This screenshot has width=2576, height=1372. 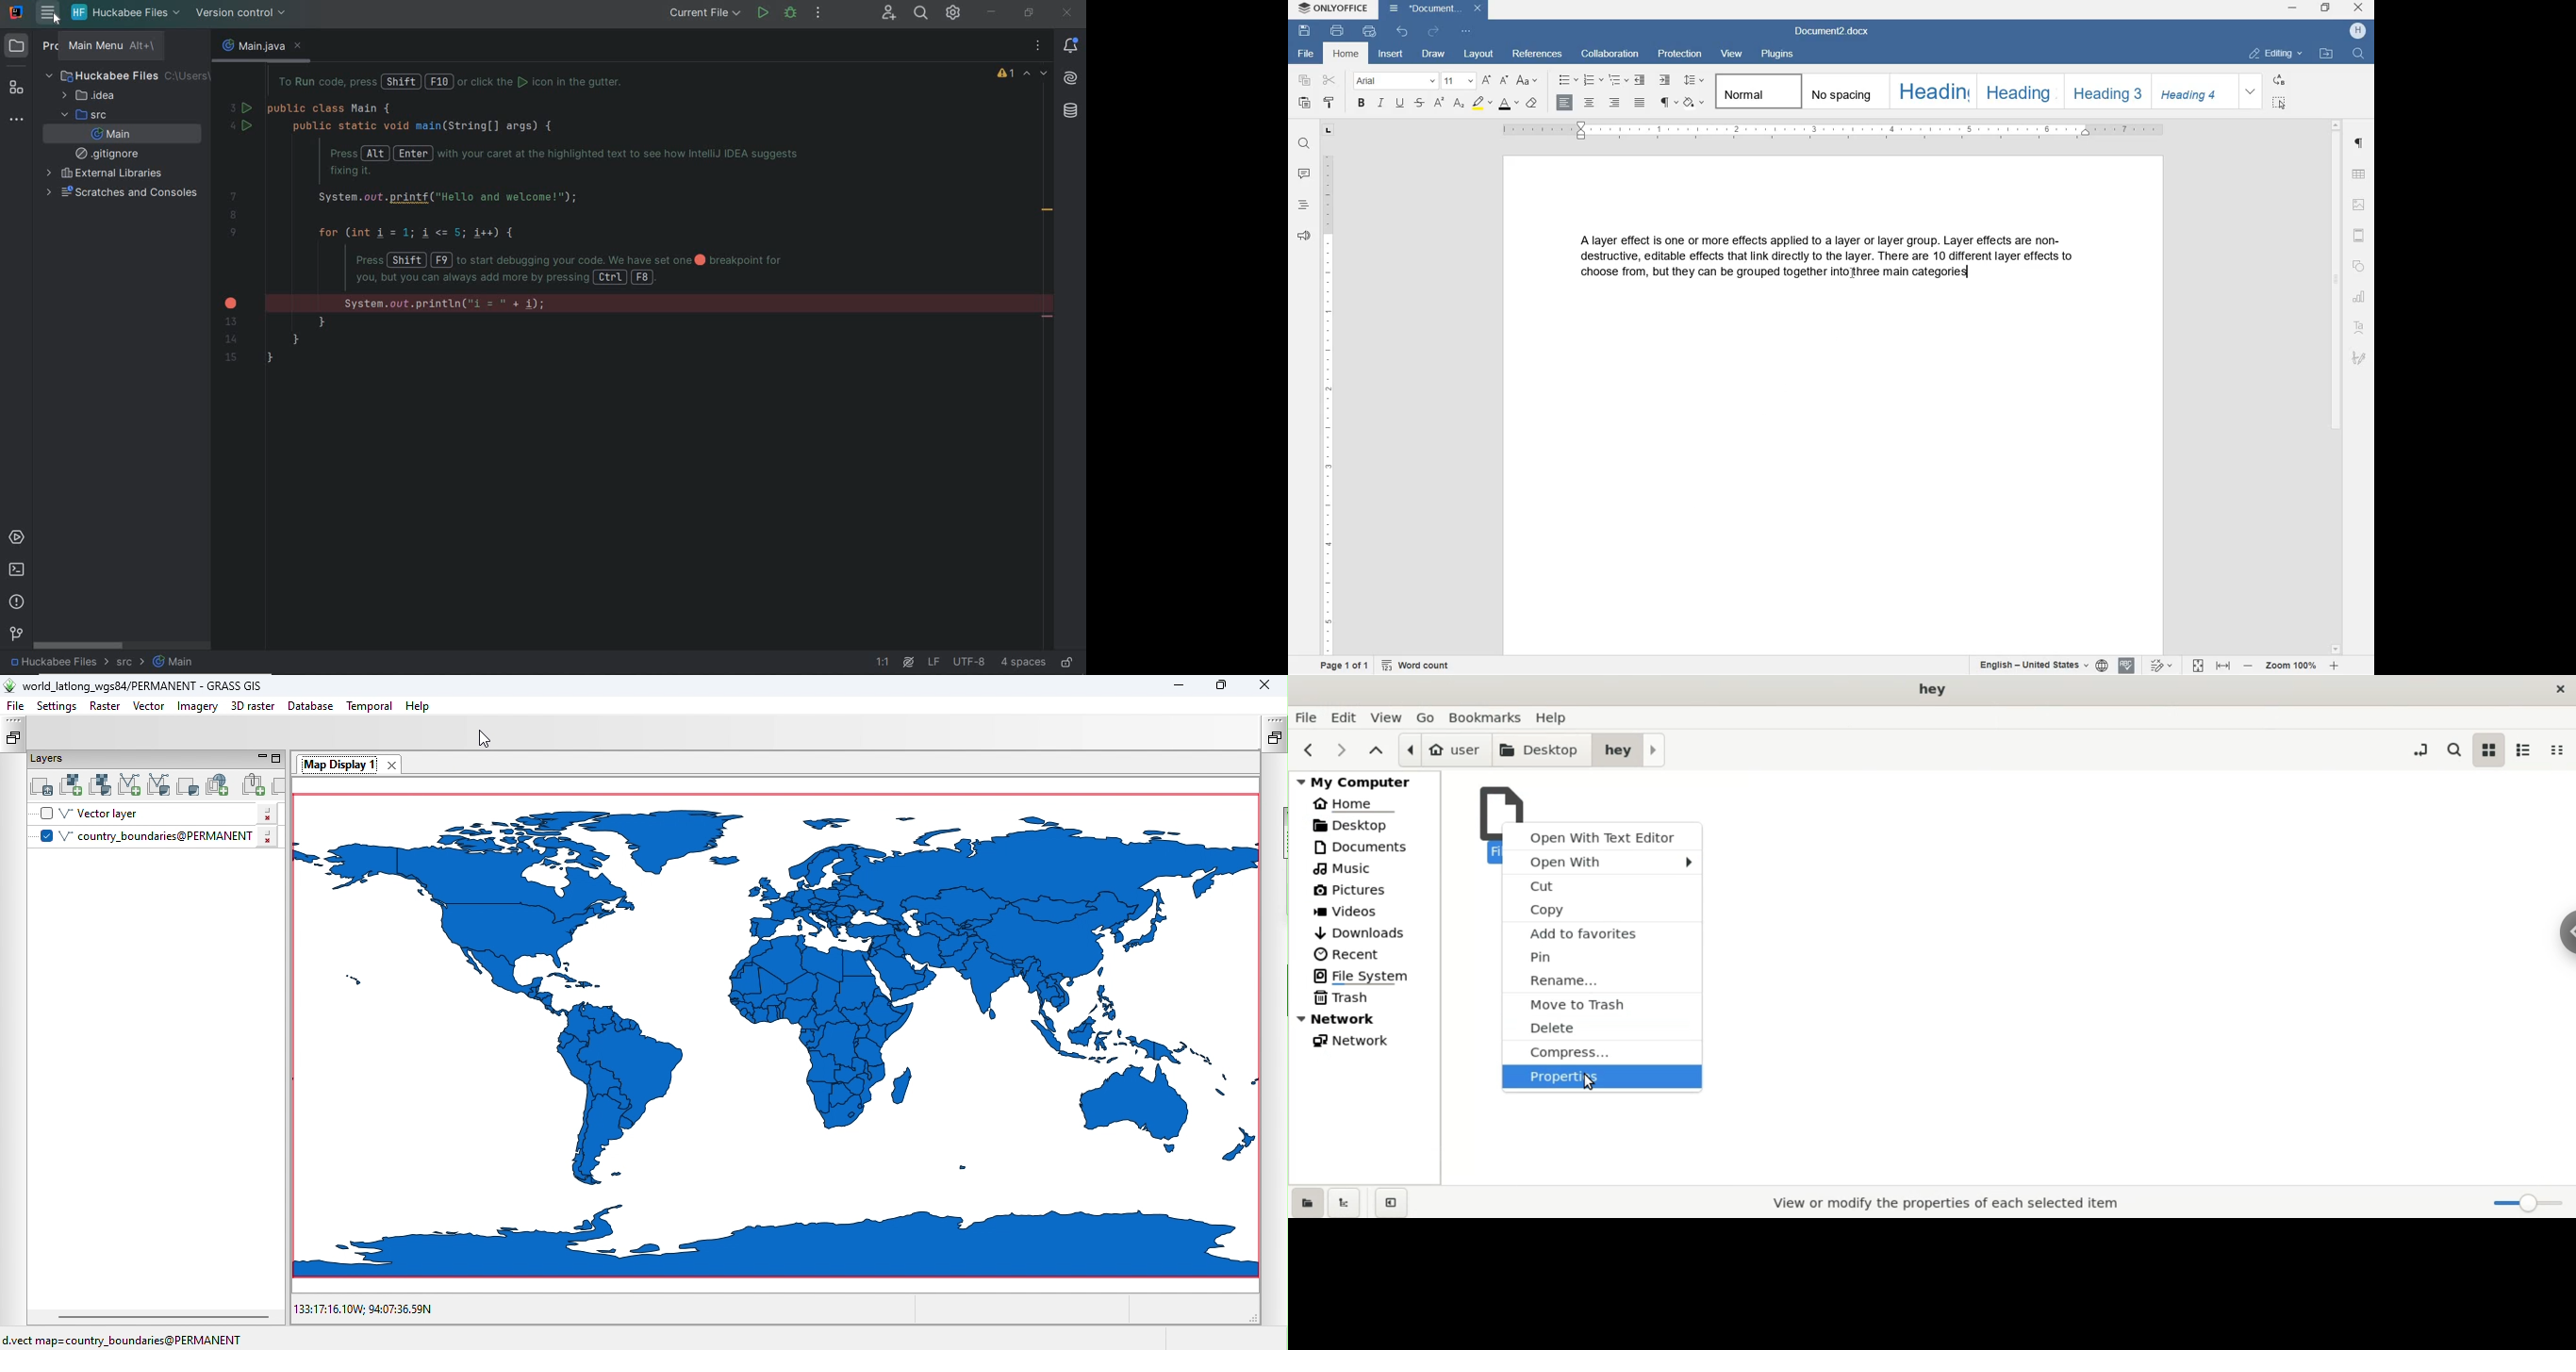 What do you see at coordinates (2360, 31) in the screenshot?
I see `hp` at bounding box center [2360, 31].